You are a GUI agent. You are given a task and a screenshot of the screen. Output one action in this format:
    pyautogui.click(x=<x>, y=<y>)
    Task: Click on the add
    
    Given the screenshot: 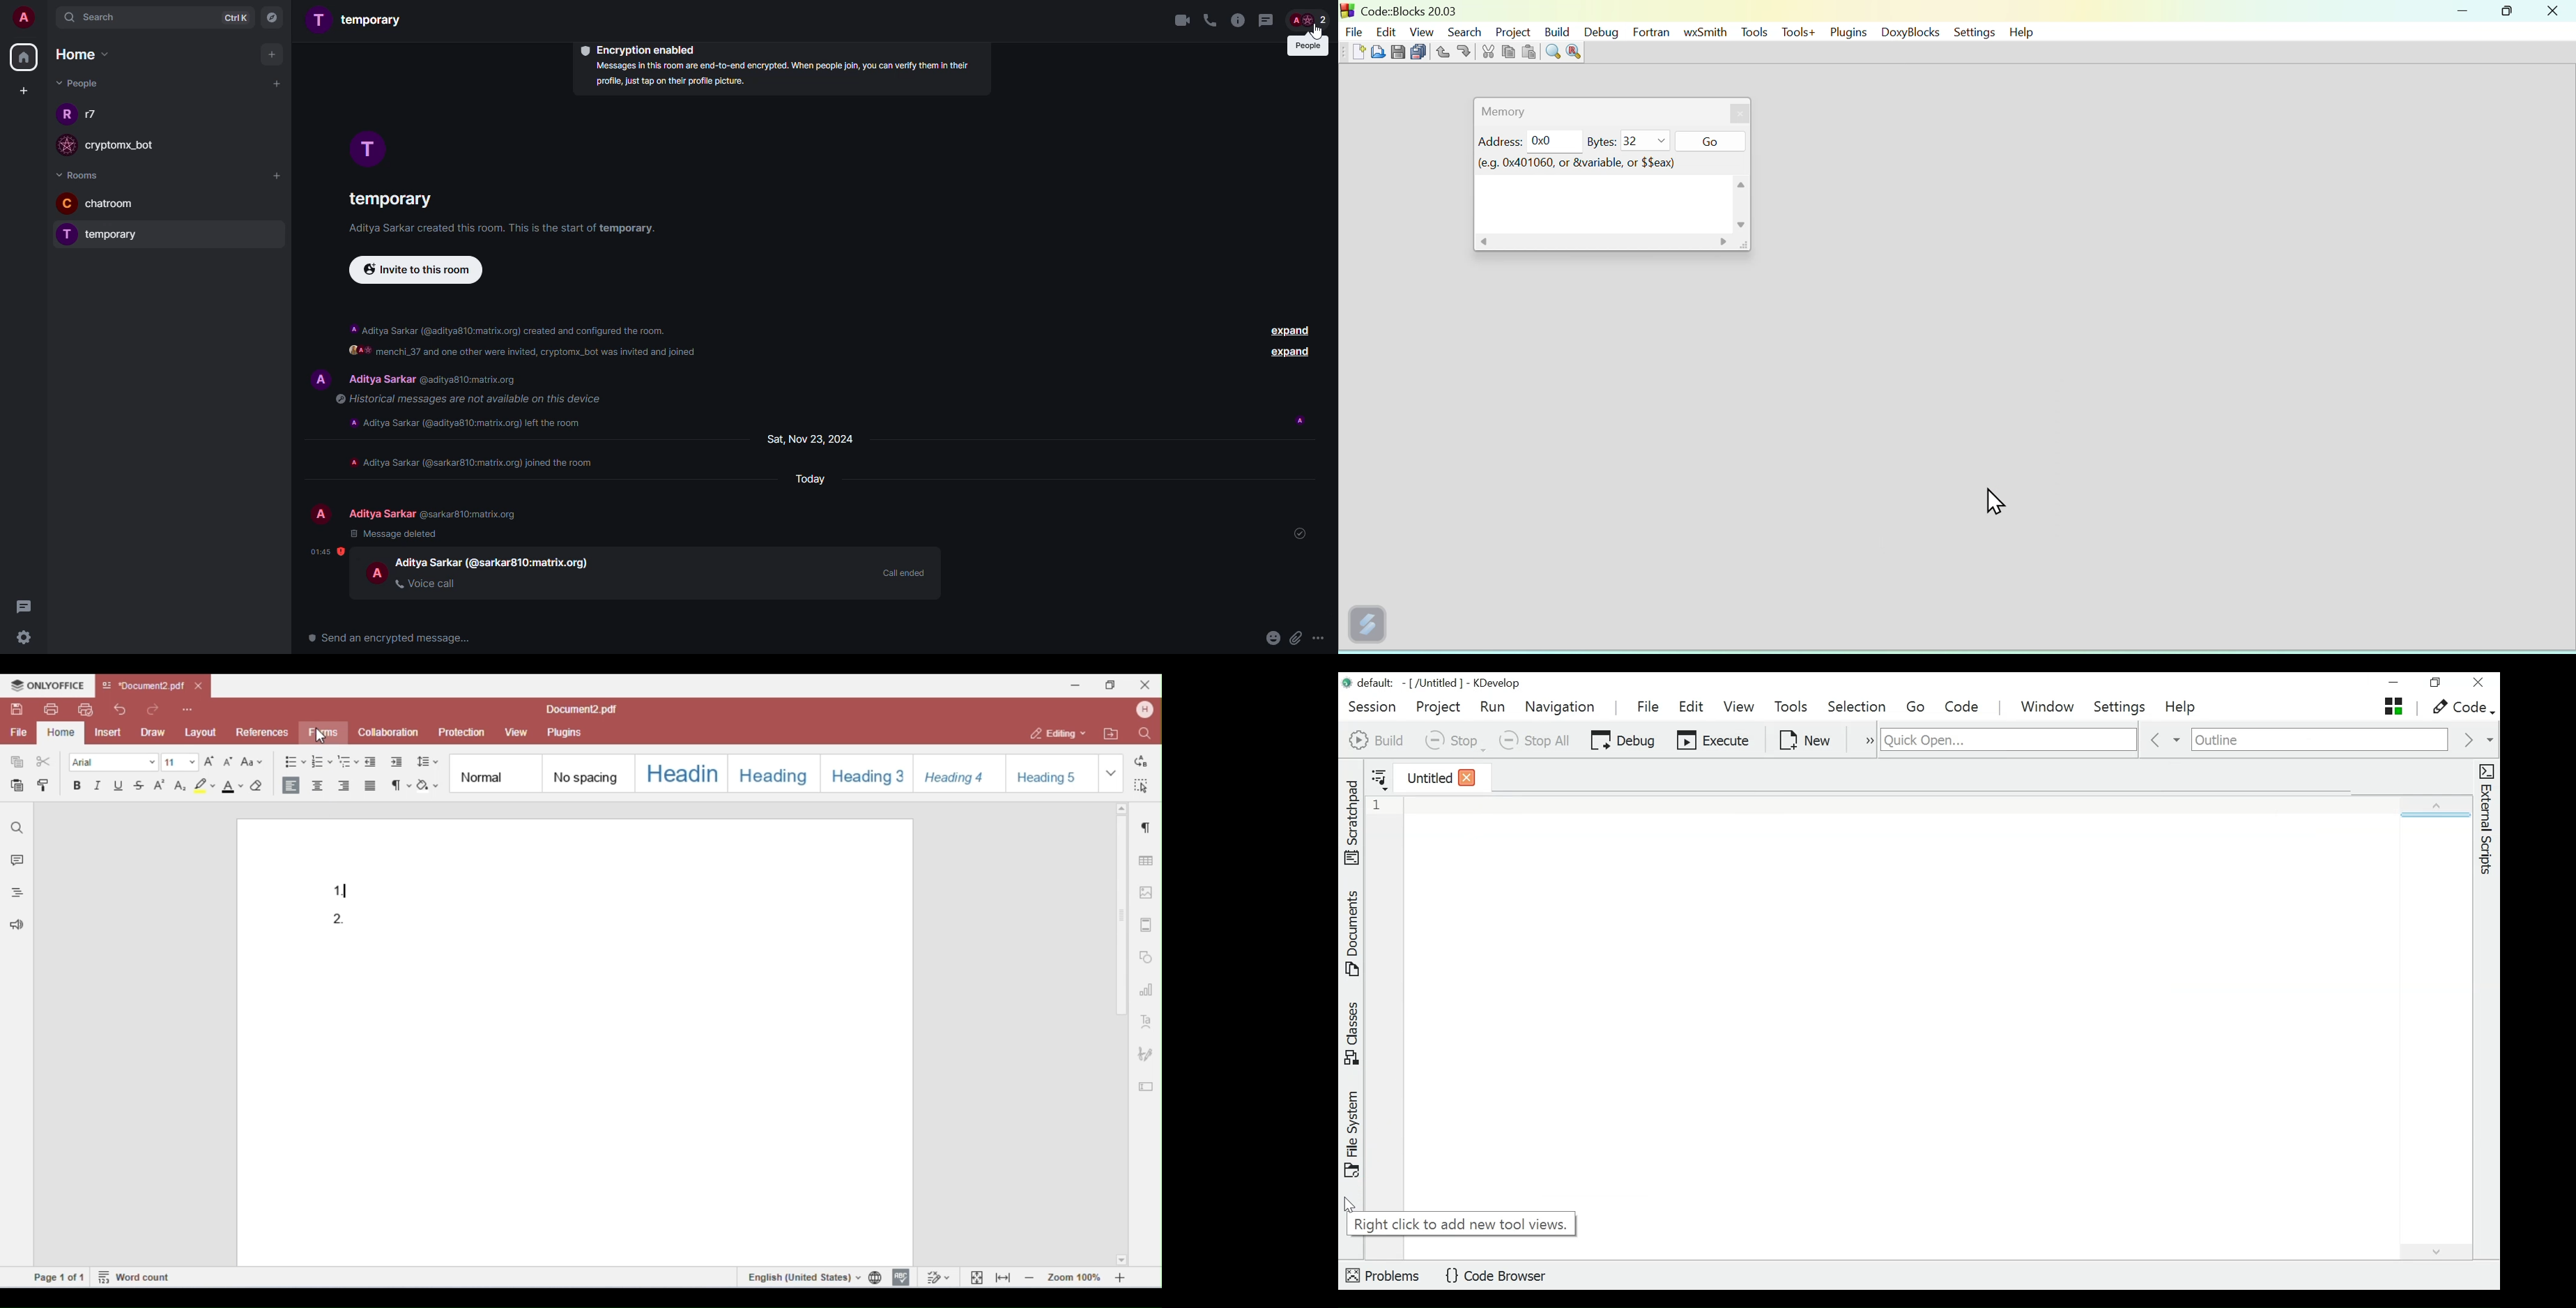 What is the action you would take?
    pyautogui.click(x=272, y=55)
    